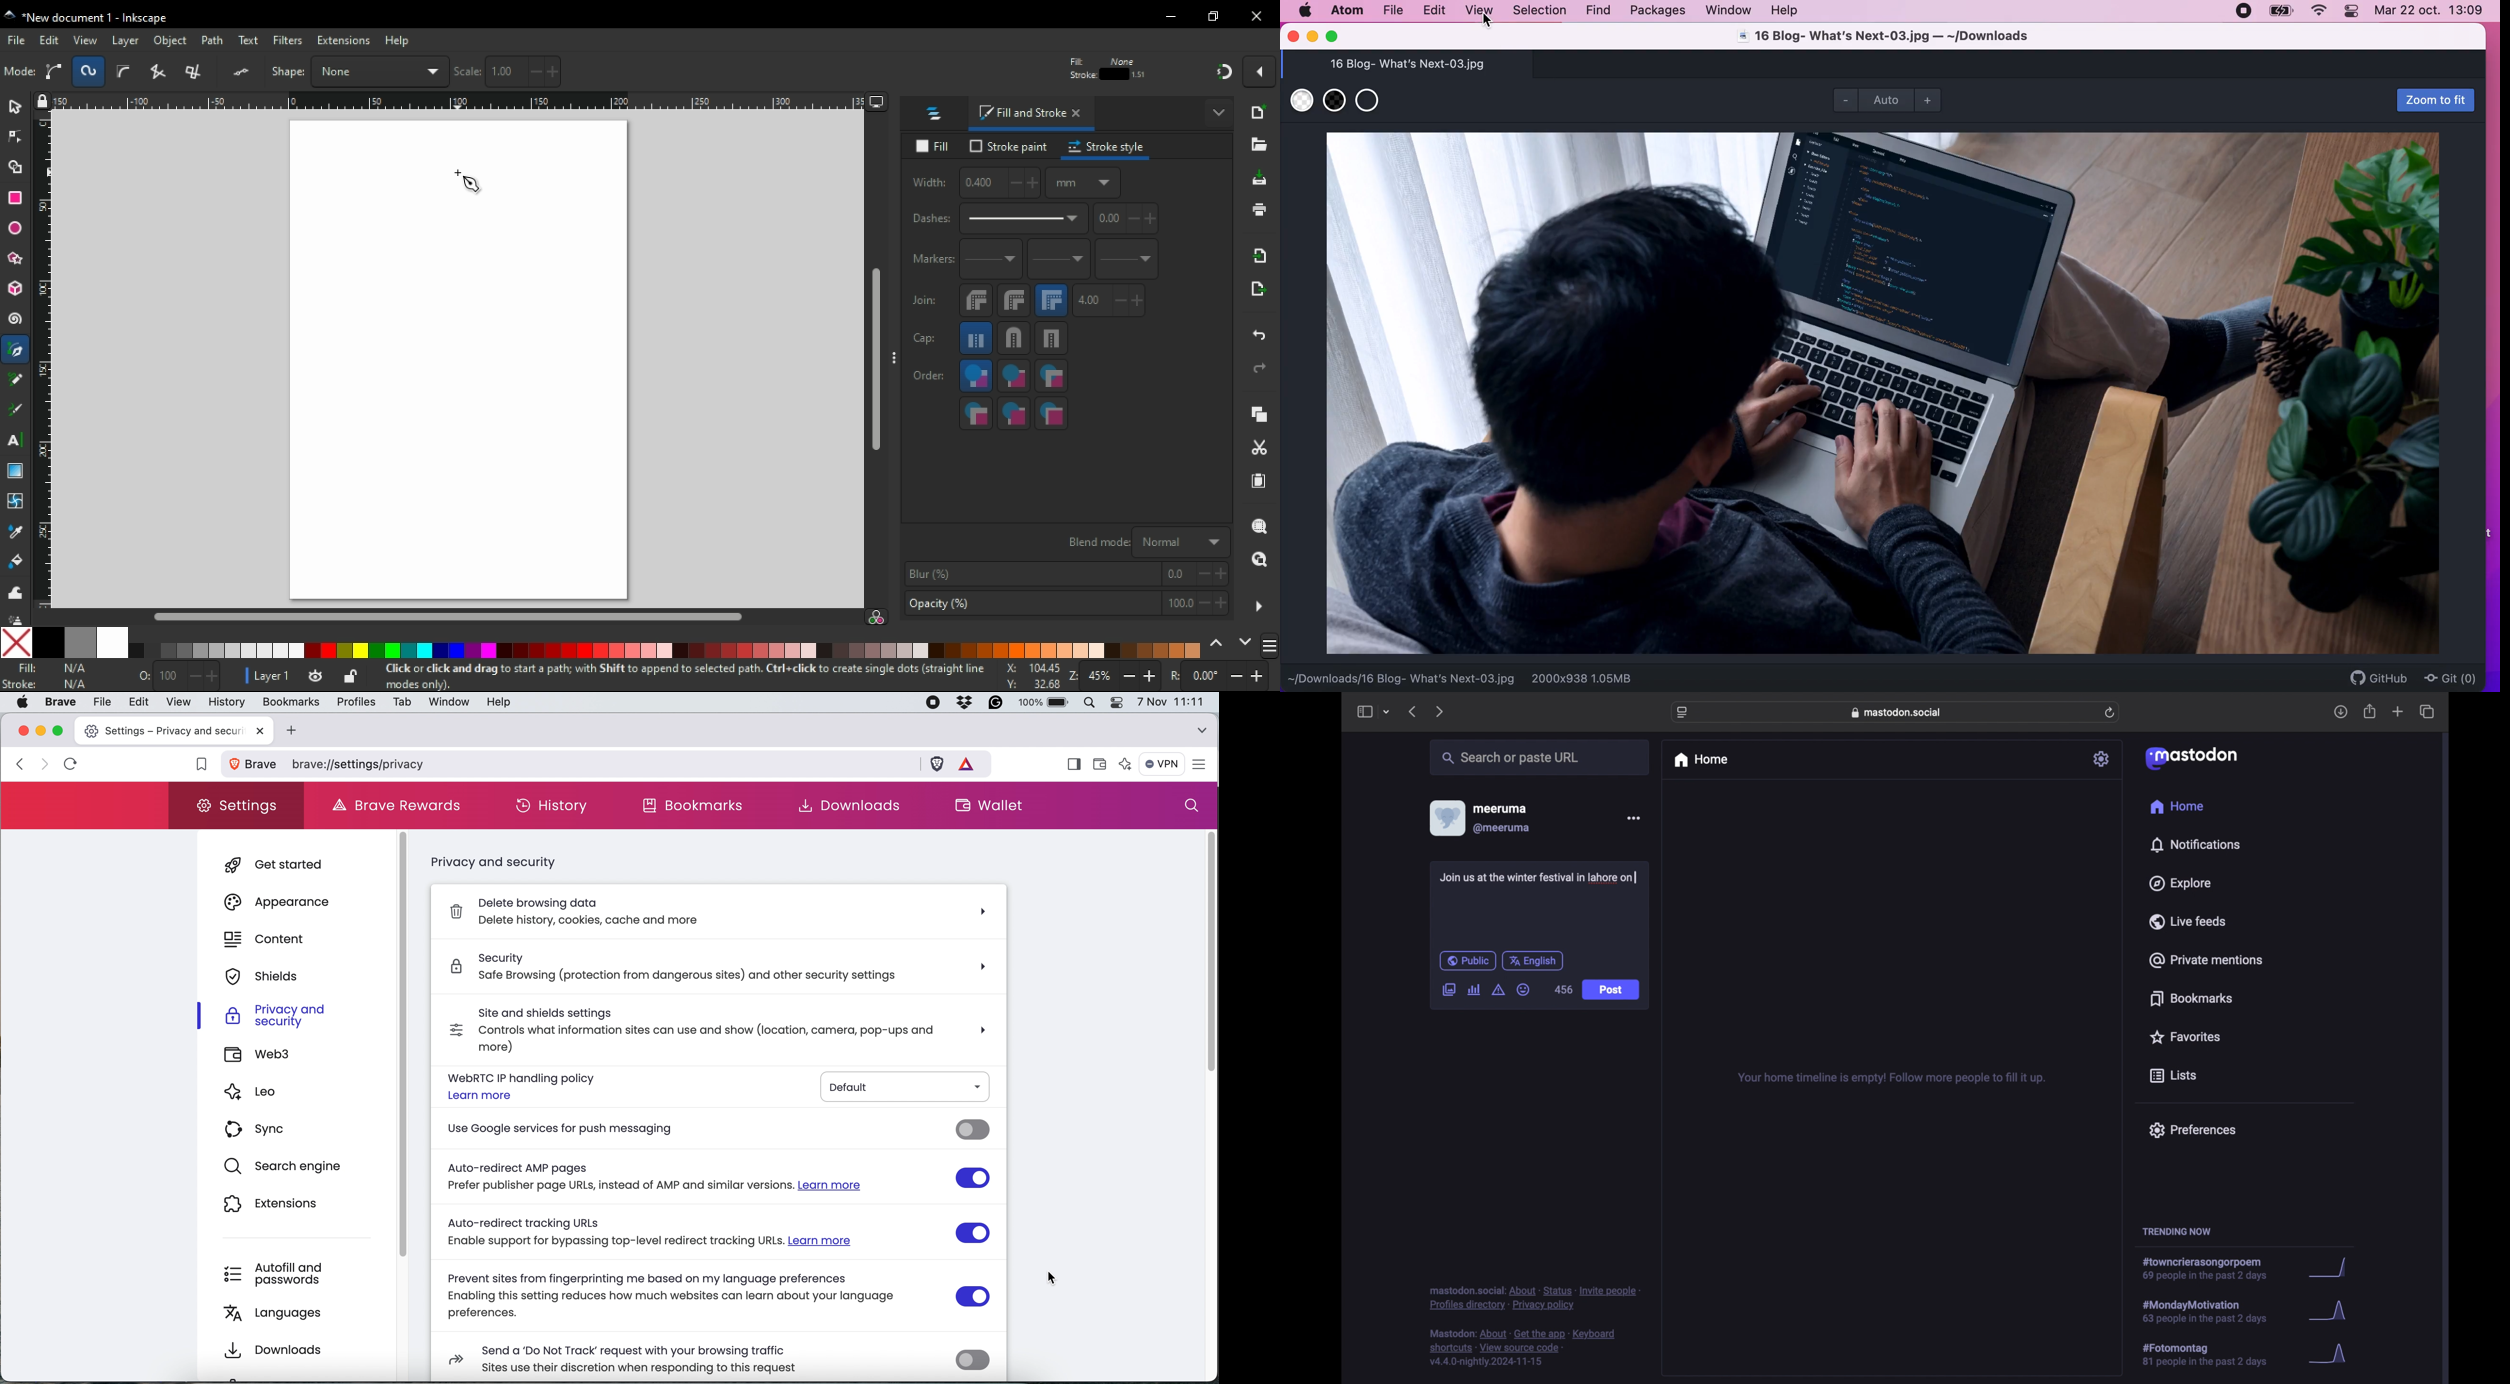 The width and height of the screenshot is (2520, 1400). I want to click on bookmarks, so click(2191, 998).